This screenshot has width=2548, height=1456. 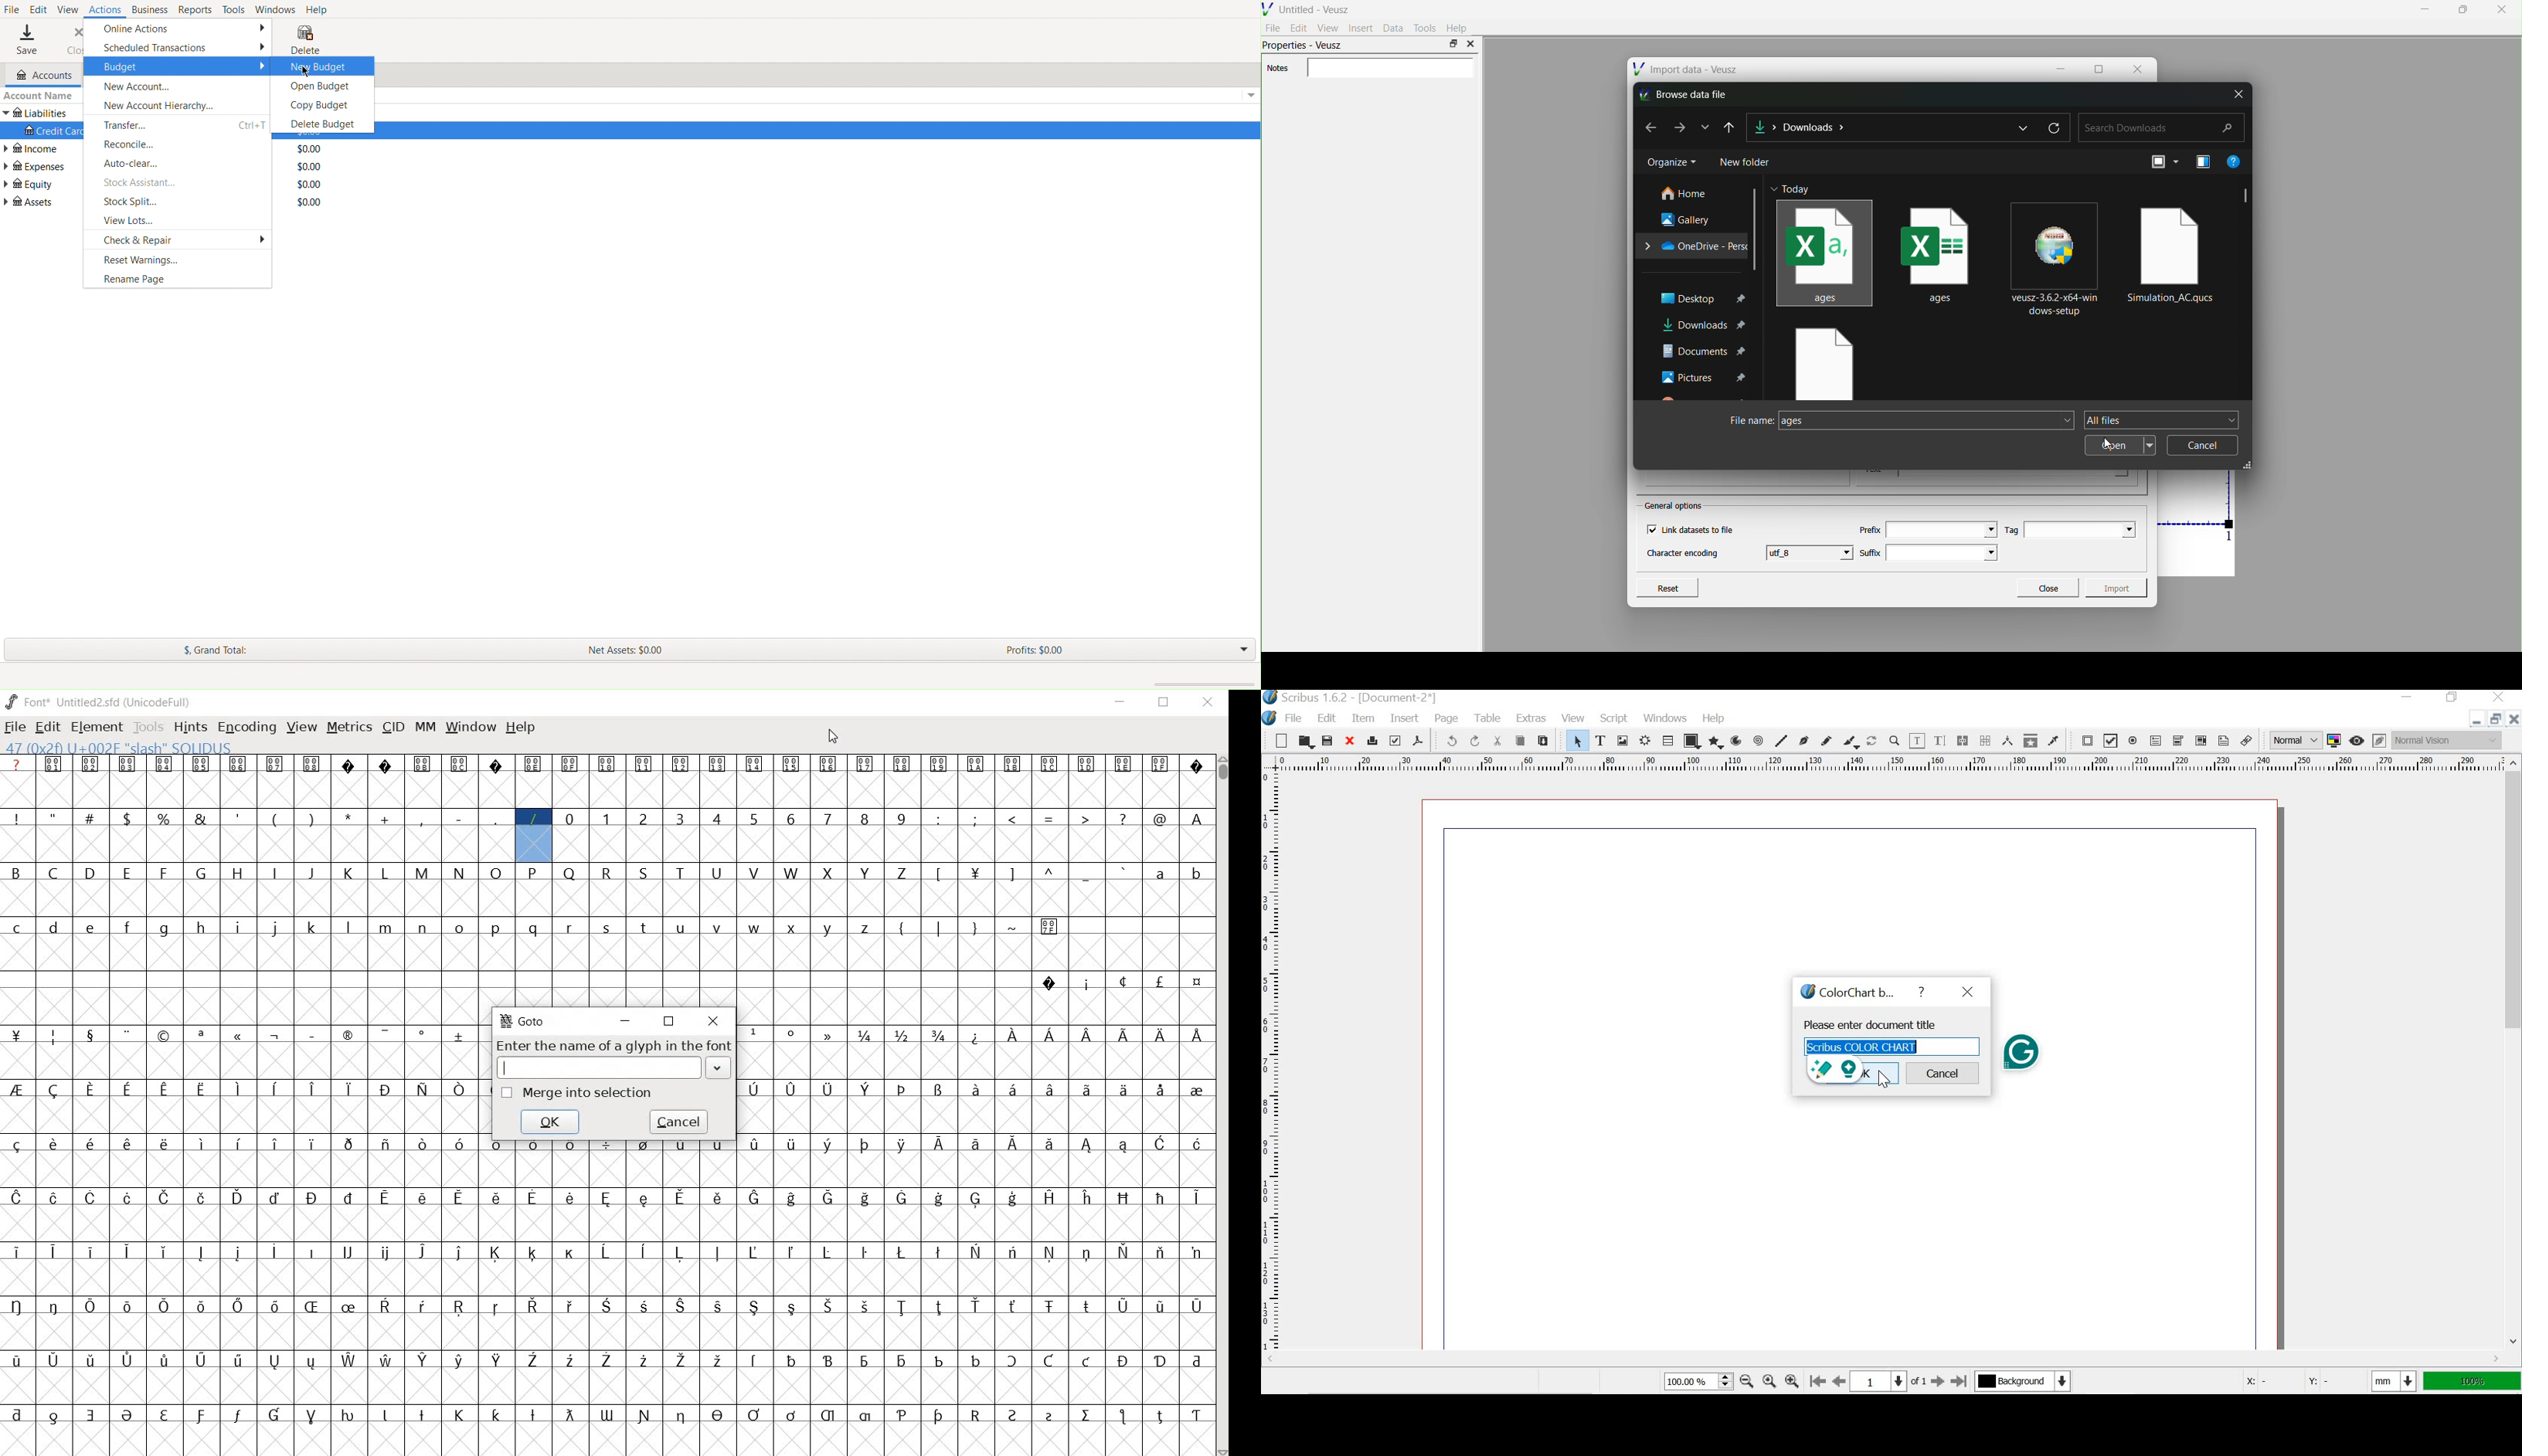 I want to click on script, so click(x=1615, y=719).